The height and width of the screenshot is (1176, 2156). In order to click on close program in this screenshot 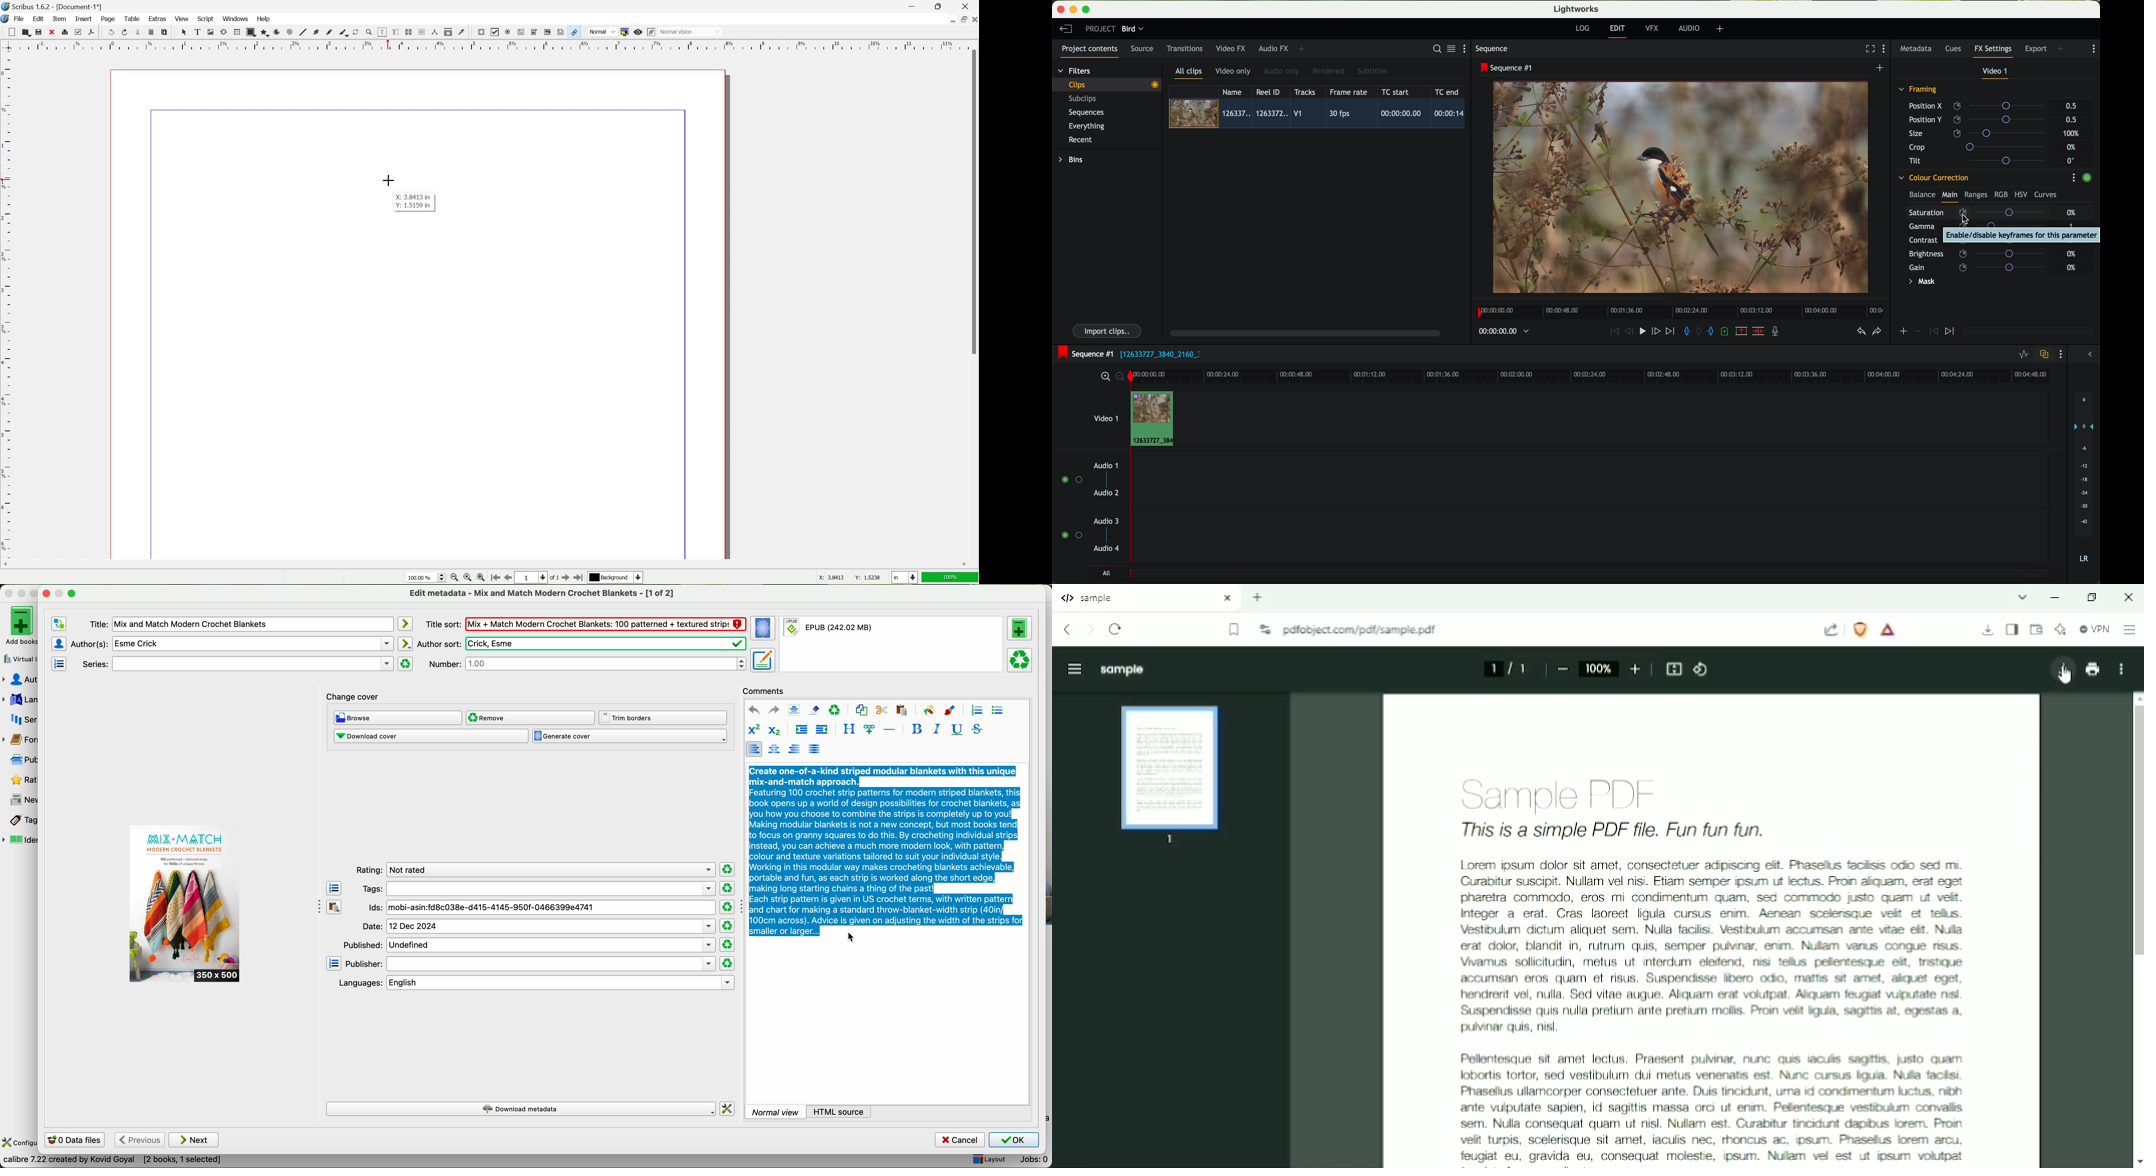, I will do `click(1060, 9)`.